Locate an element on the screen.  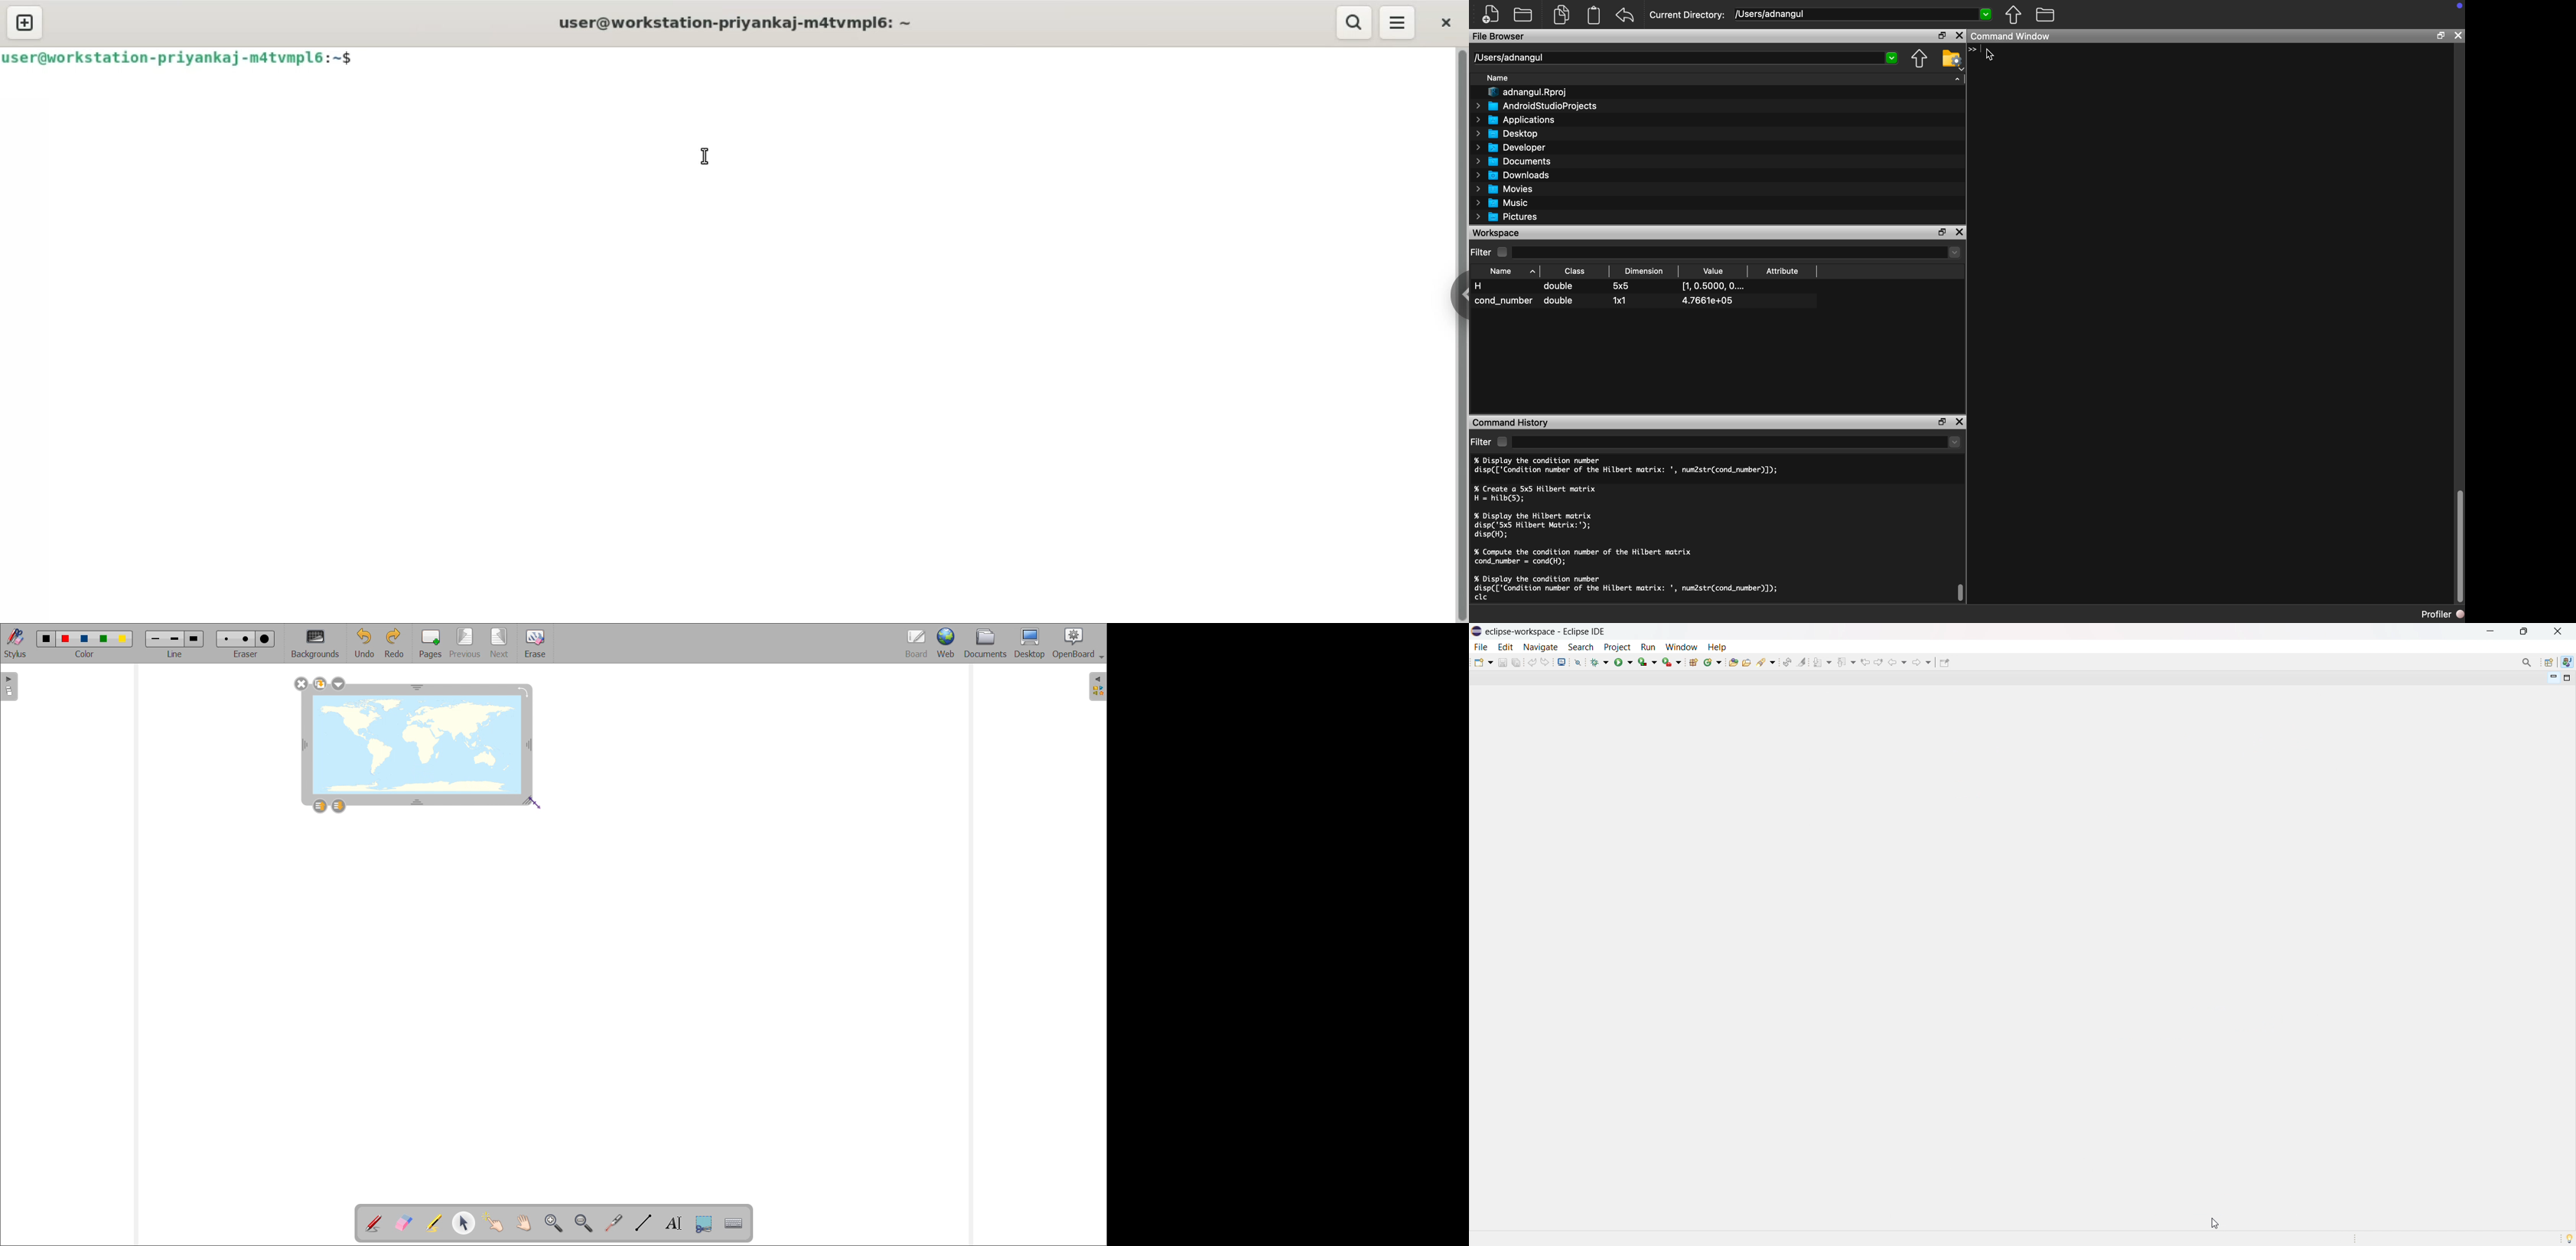
Filter is located at coordinates (1482, 441).